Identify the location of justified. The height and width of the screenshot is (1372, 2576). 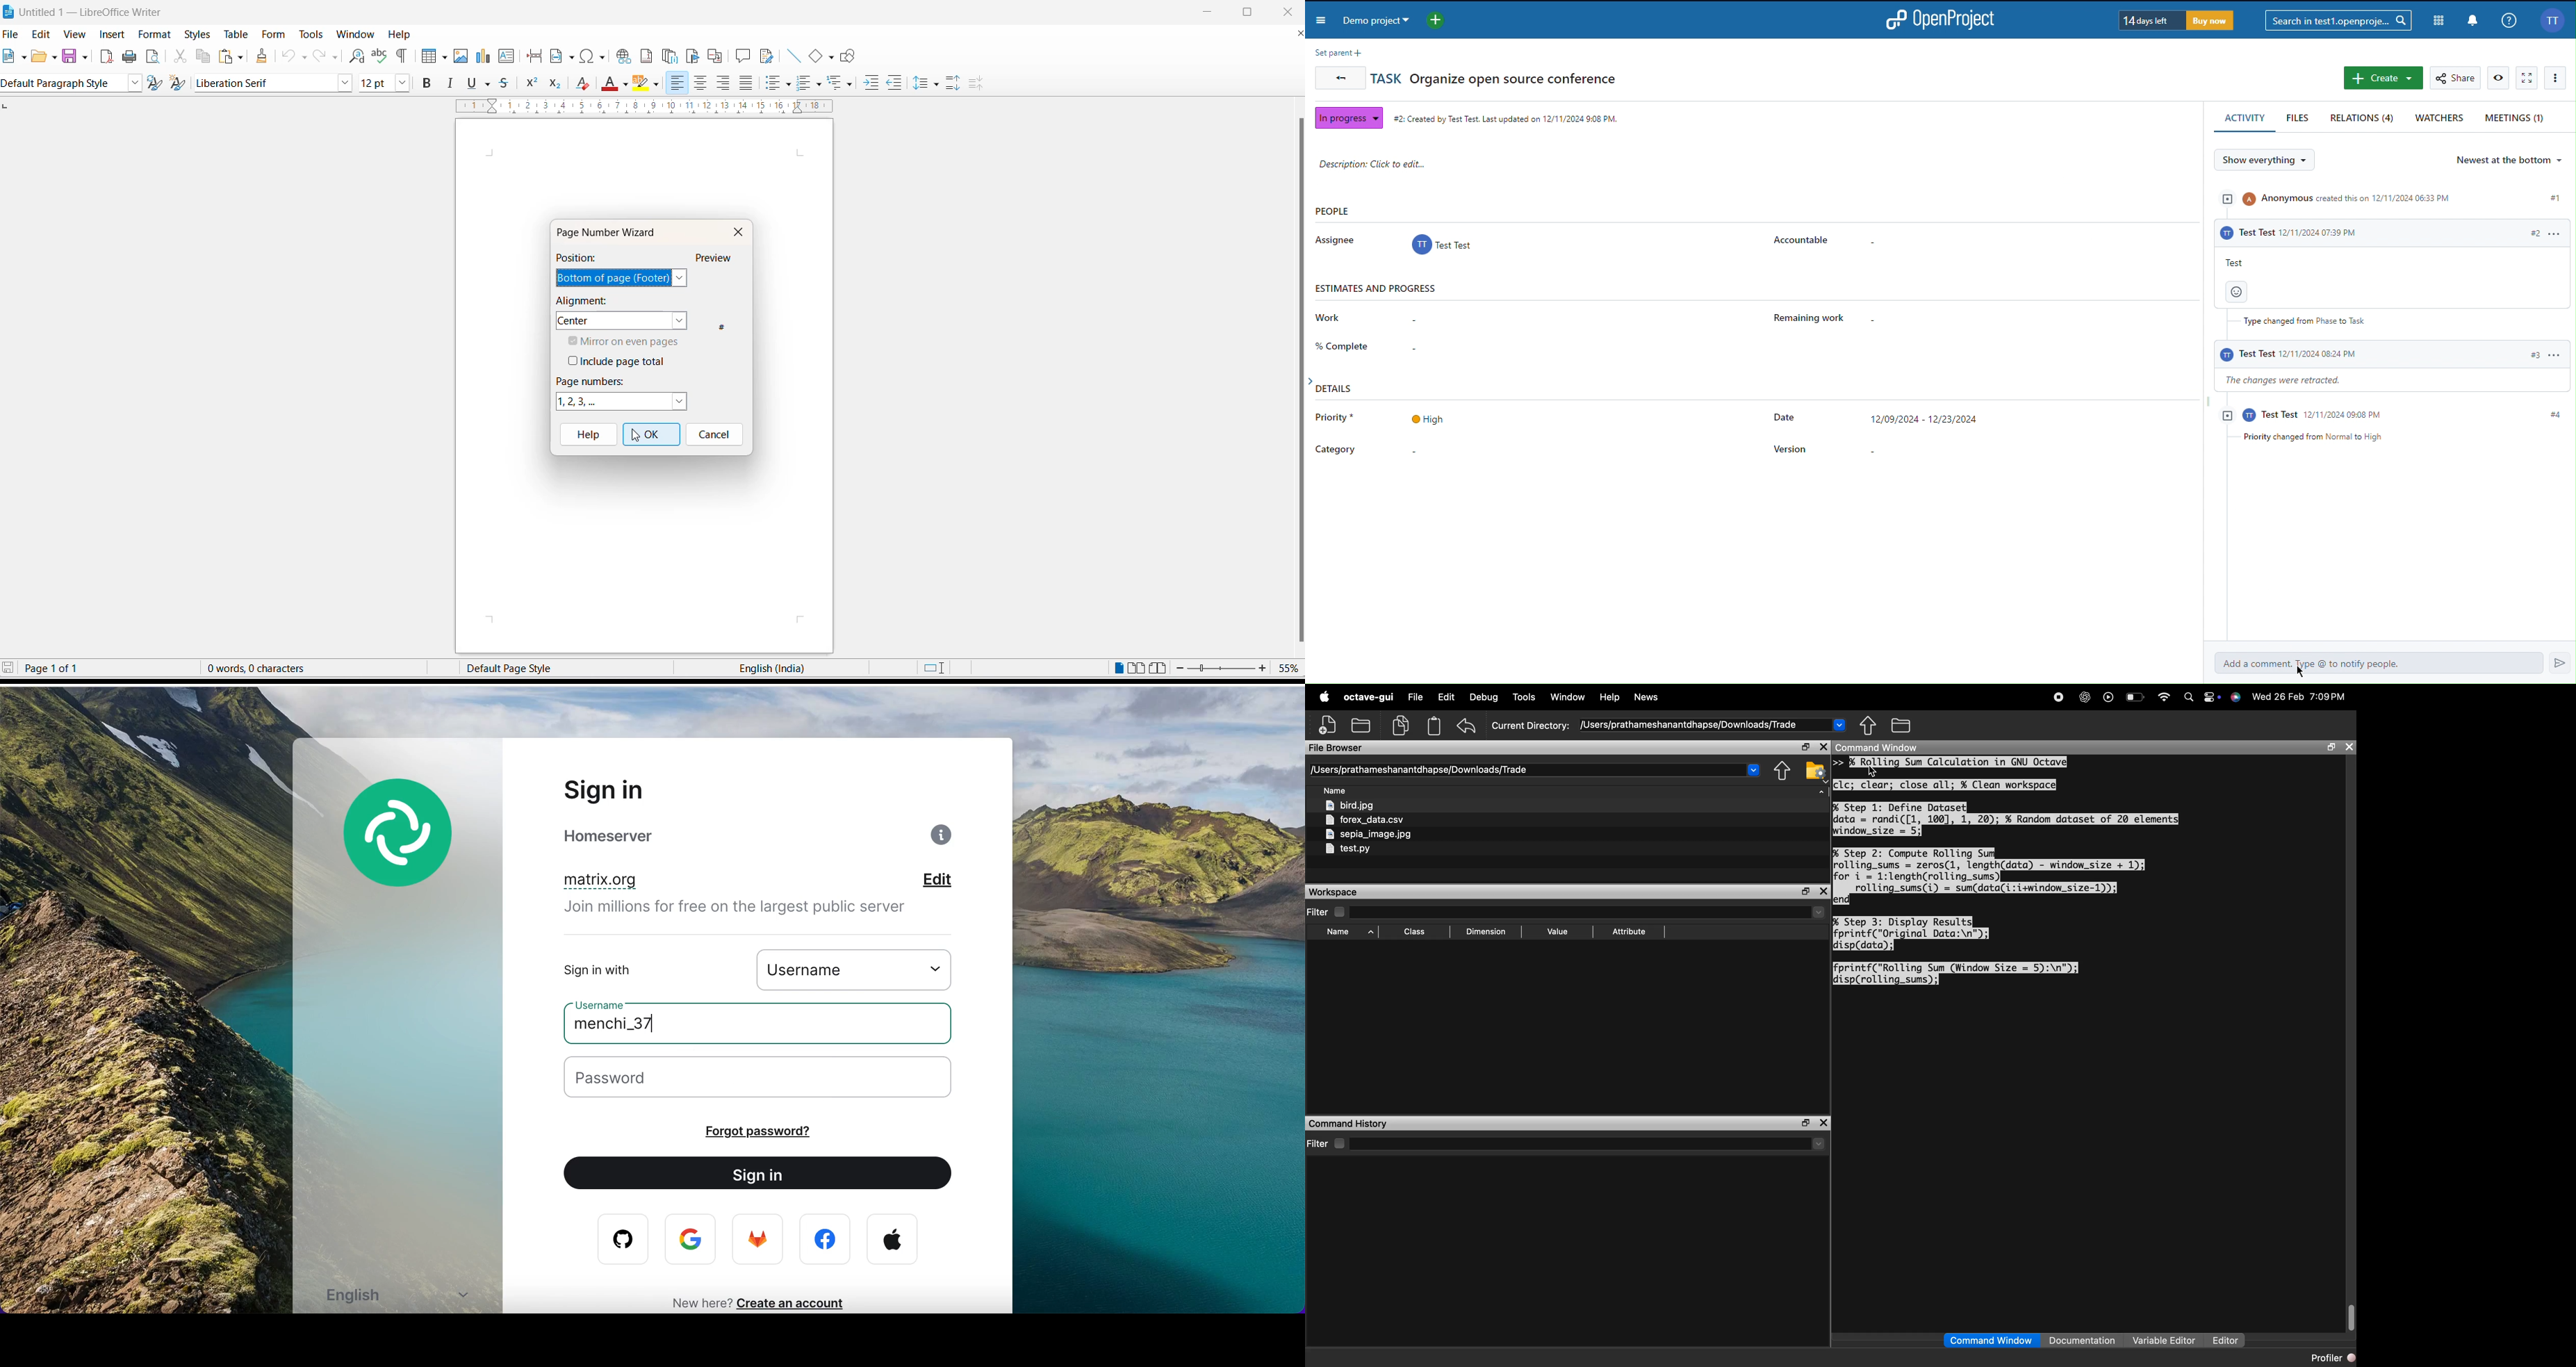
(745, 84).